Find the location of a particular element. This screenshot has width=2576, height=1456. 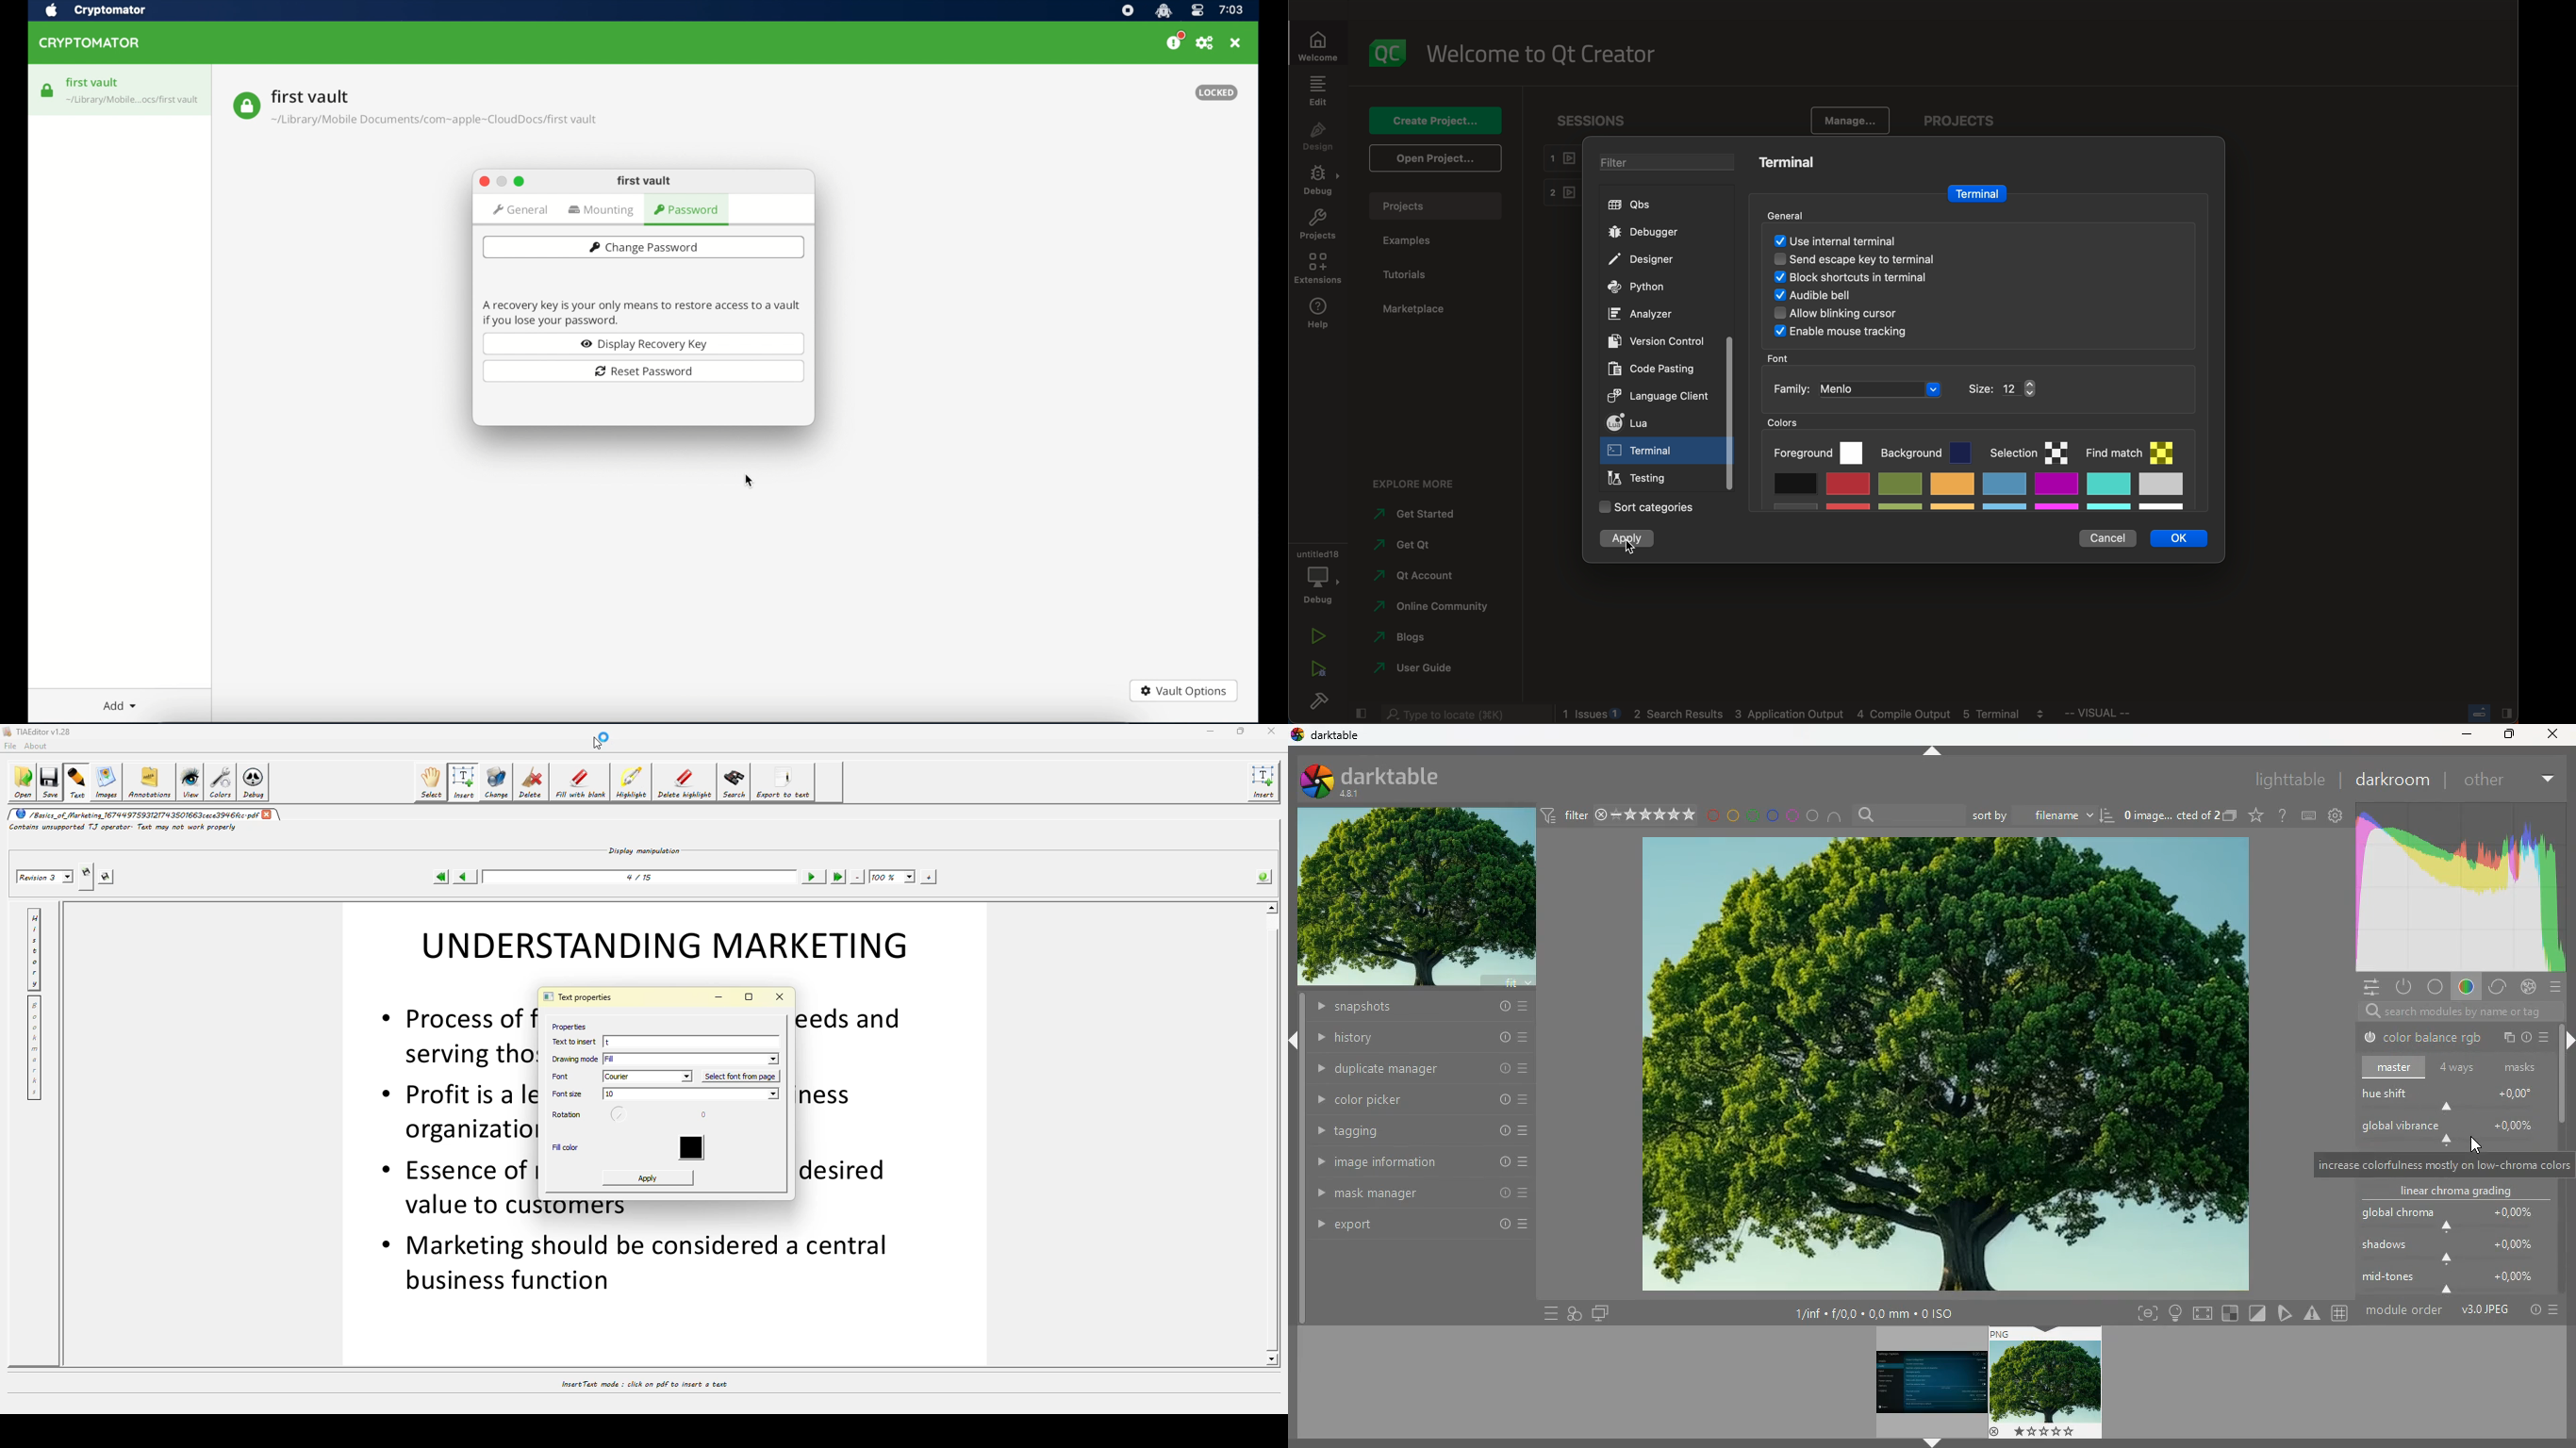

settings is located at coordinates (2335, 814).